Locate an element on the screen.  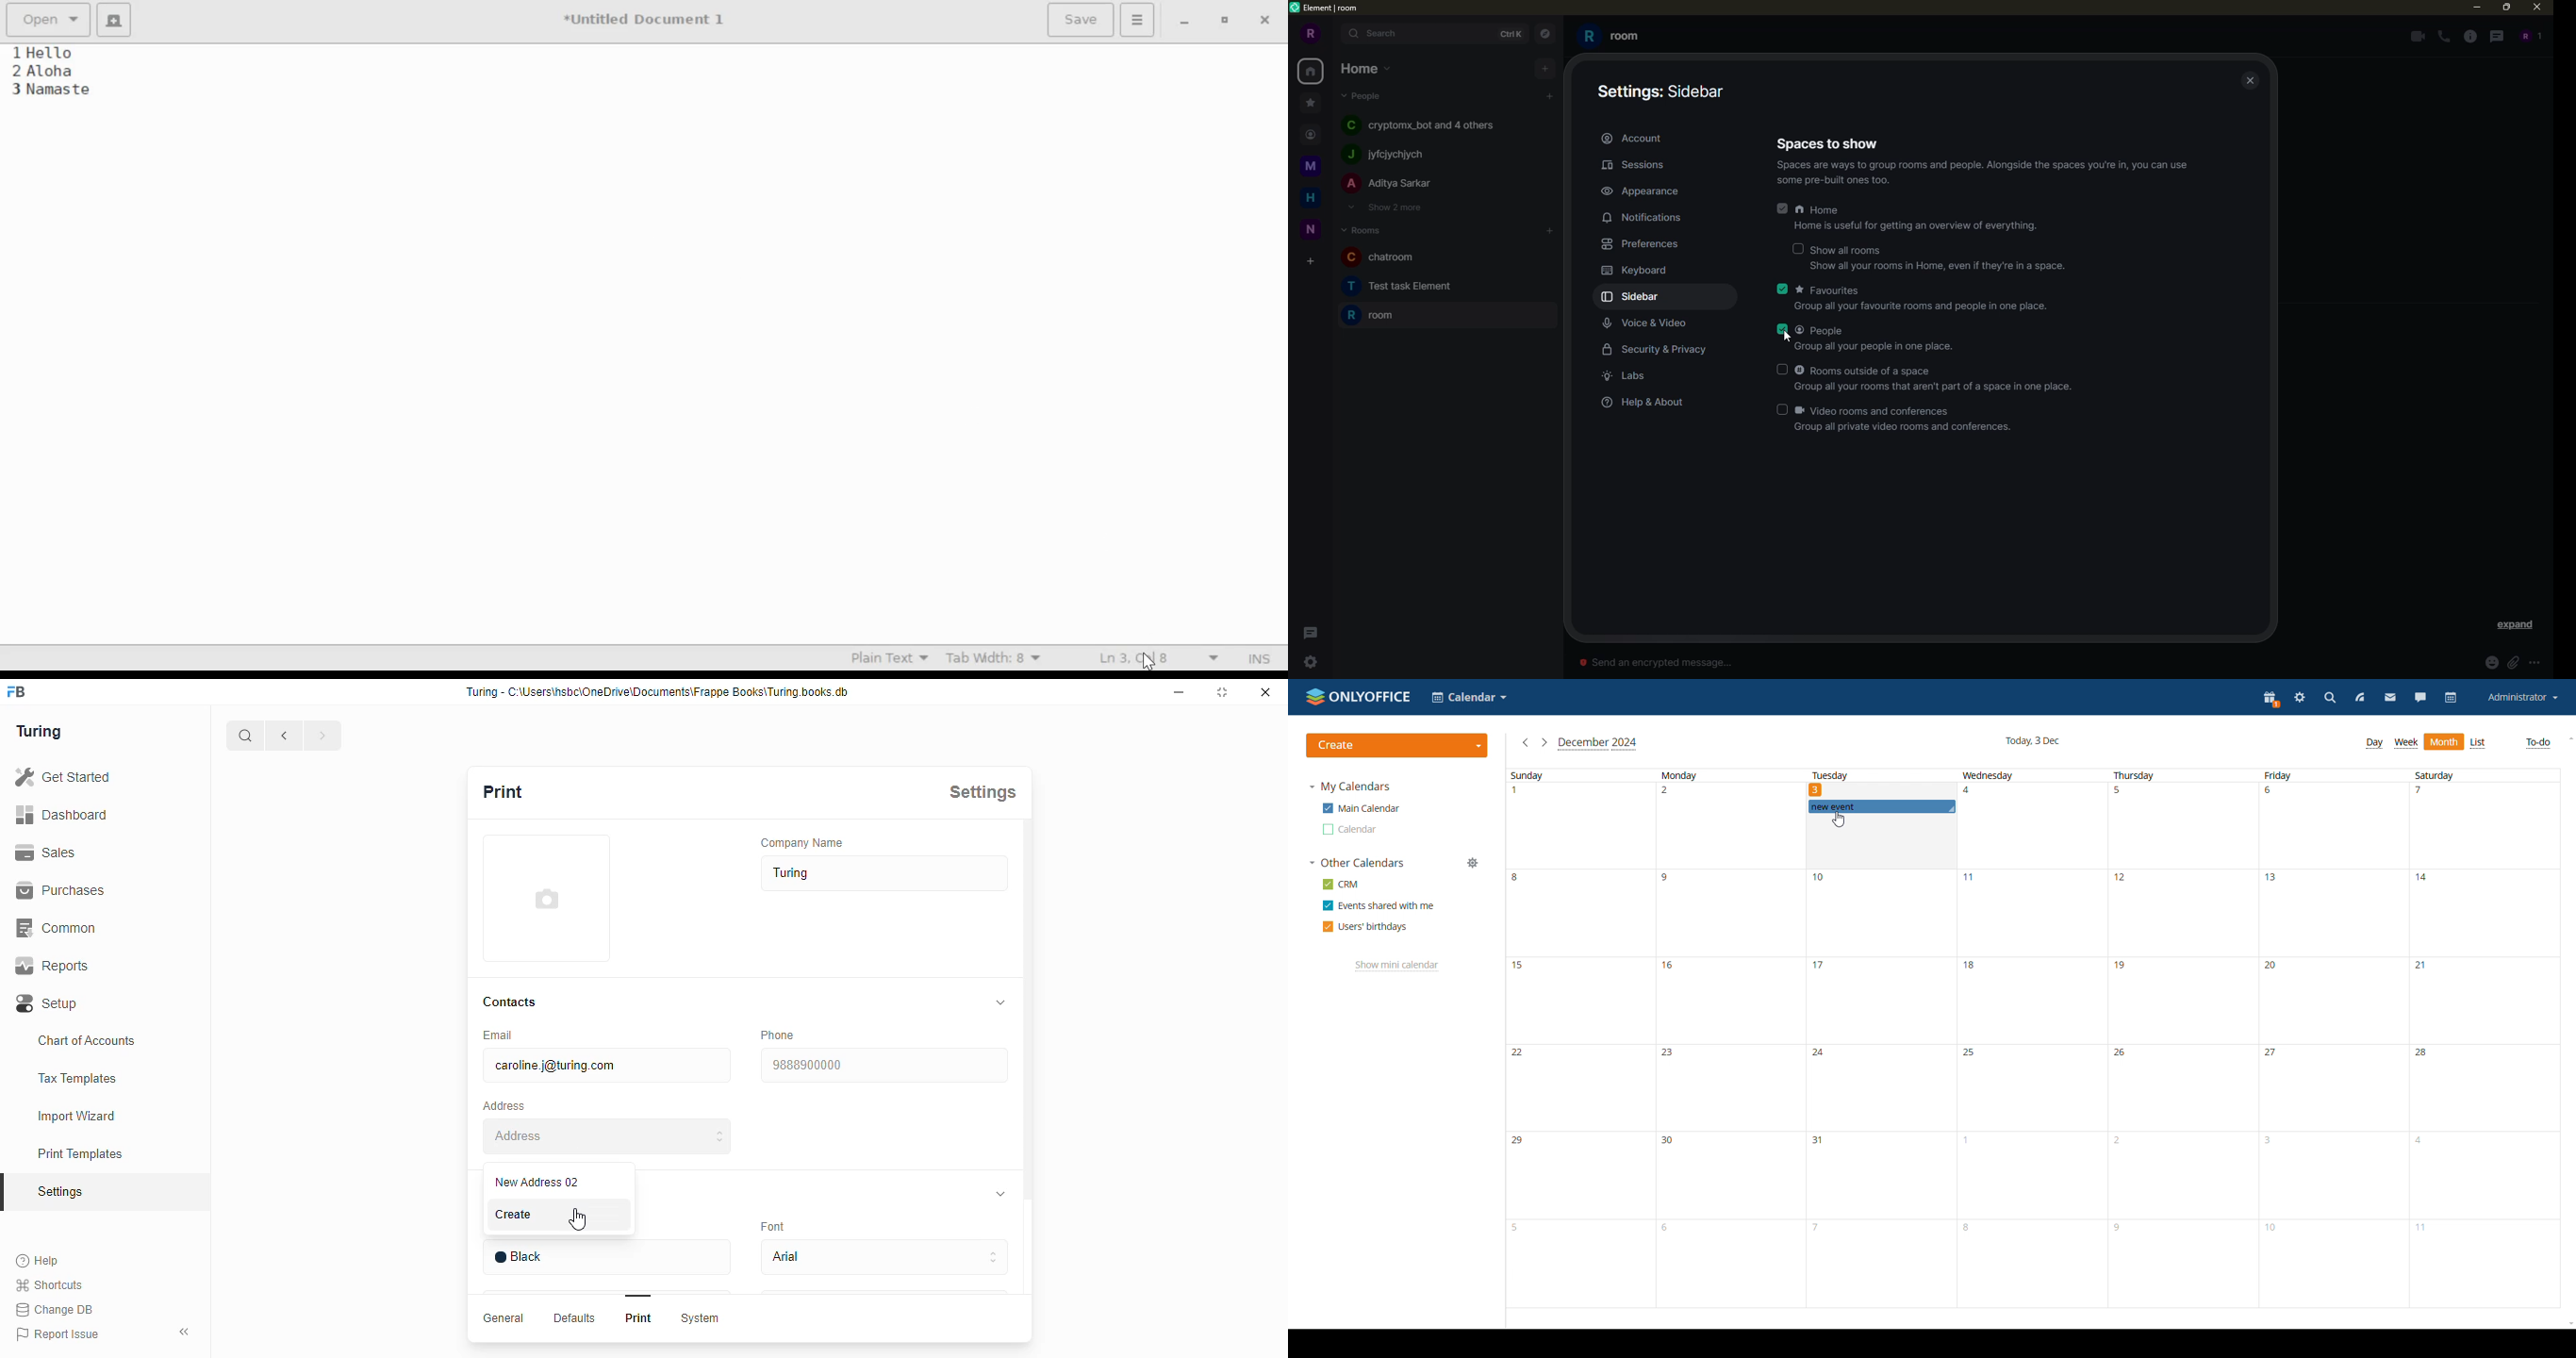
search is located at coordinates (1382, 34).